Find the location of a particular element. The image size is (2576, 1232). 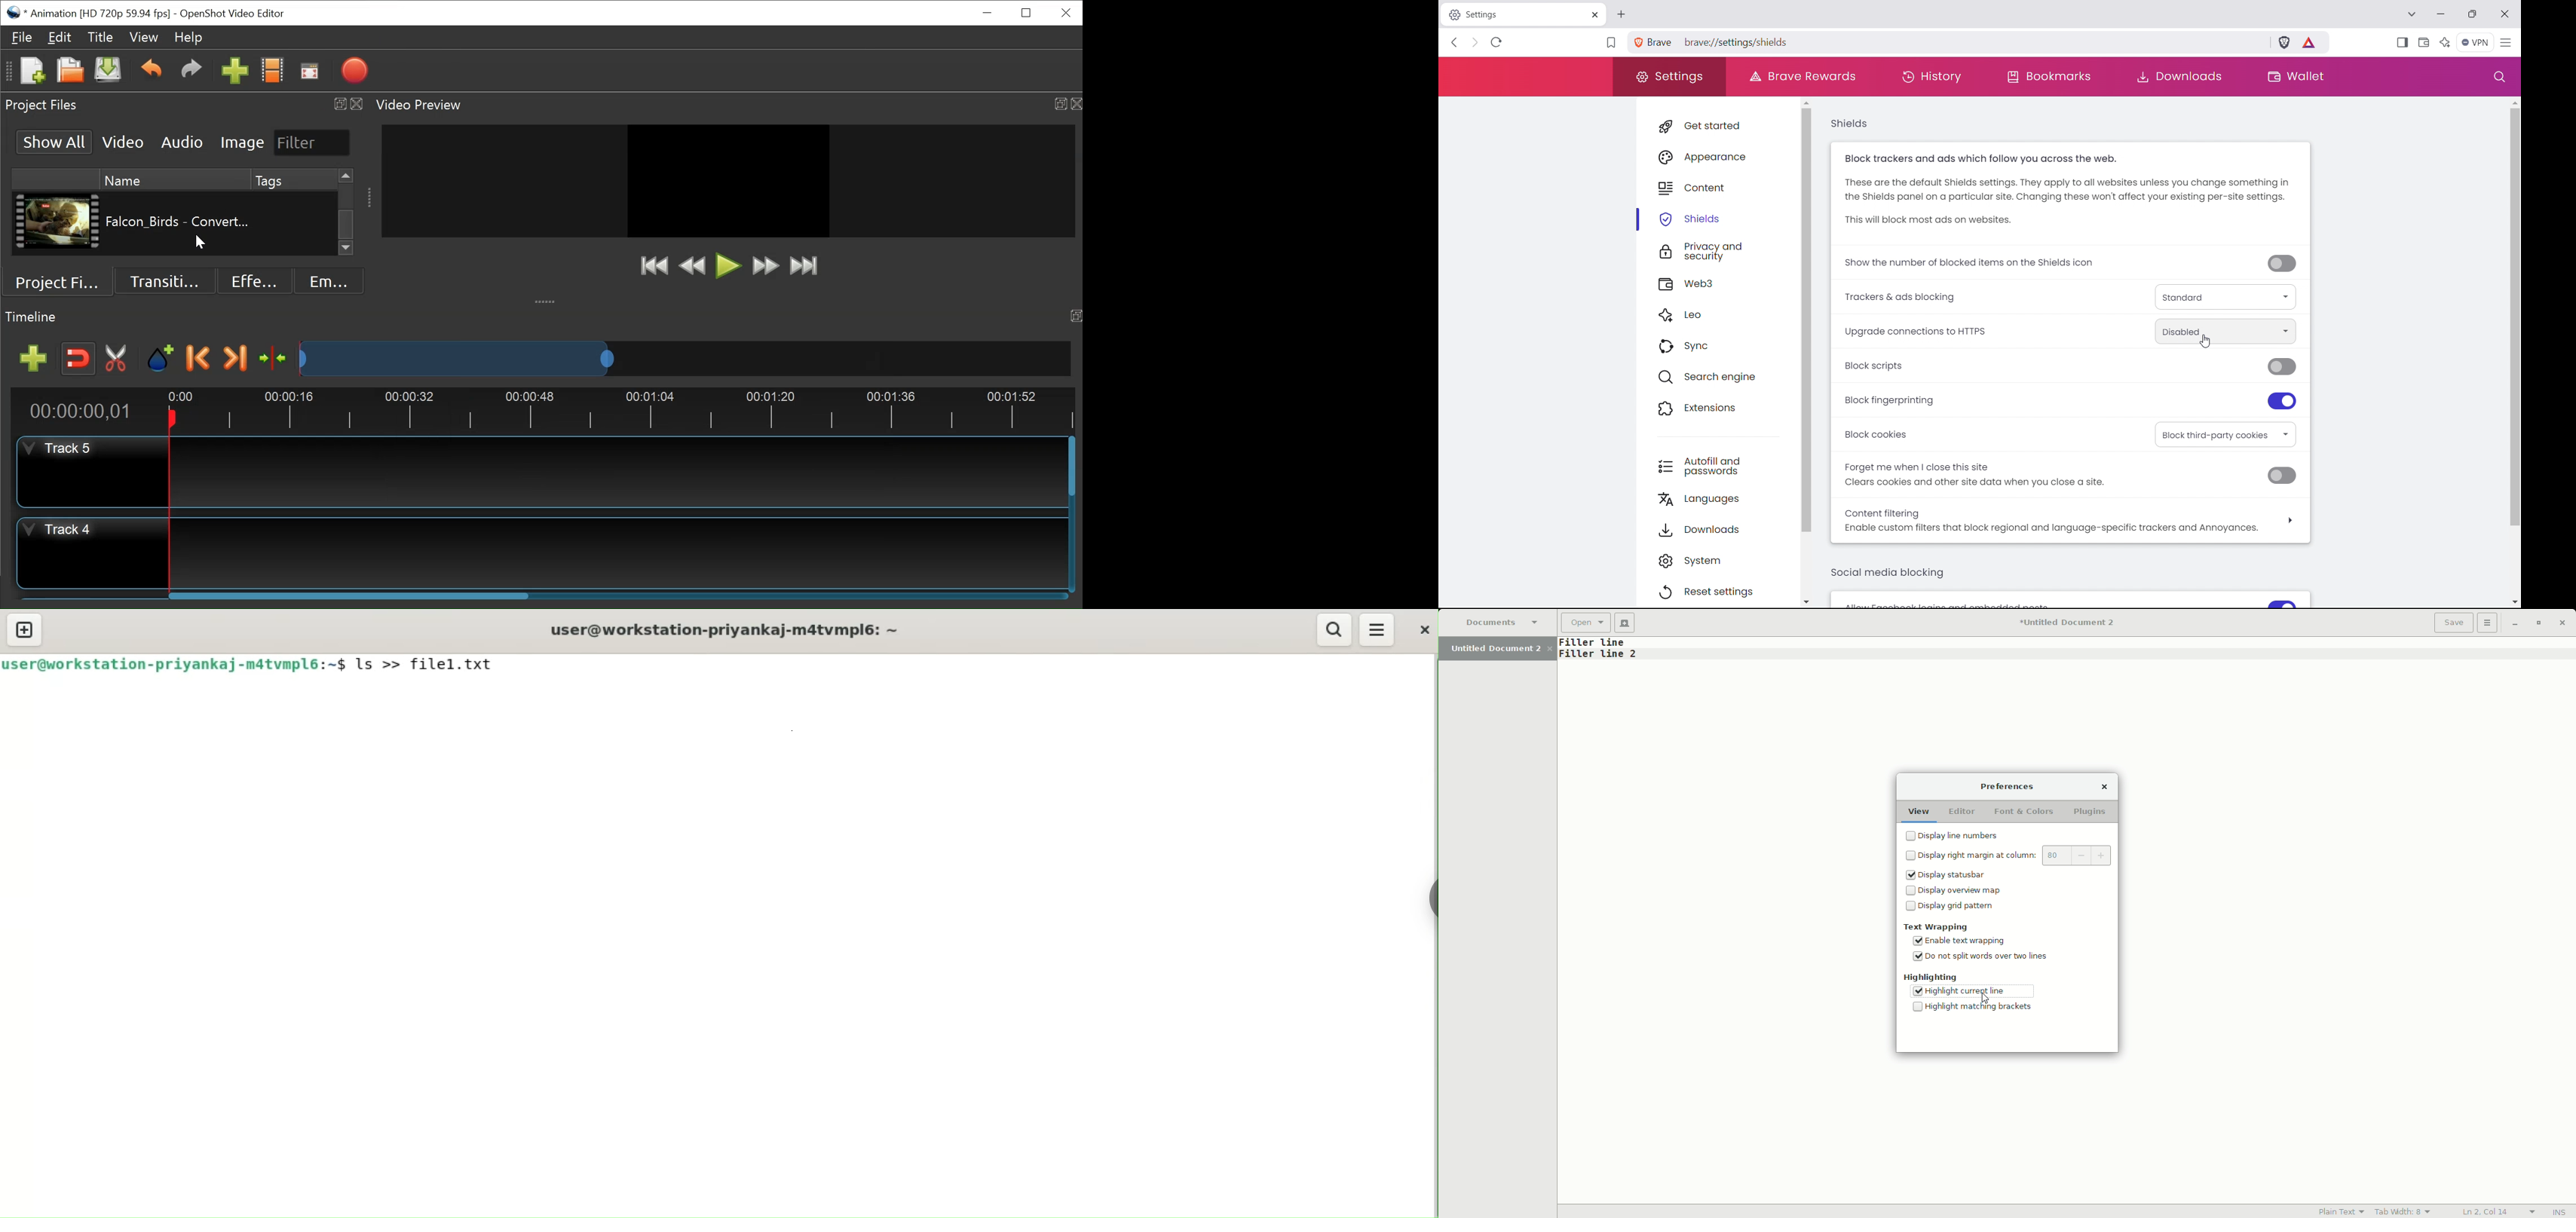

Minimize is located at coordinates (2514, 623).